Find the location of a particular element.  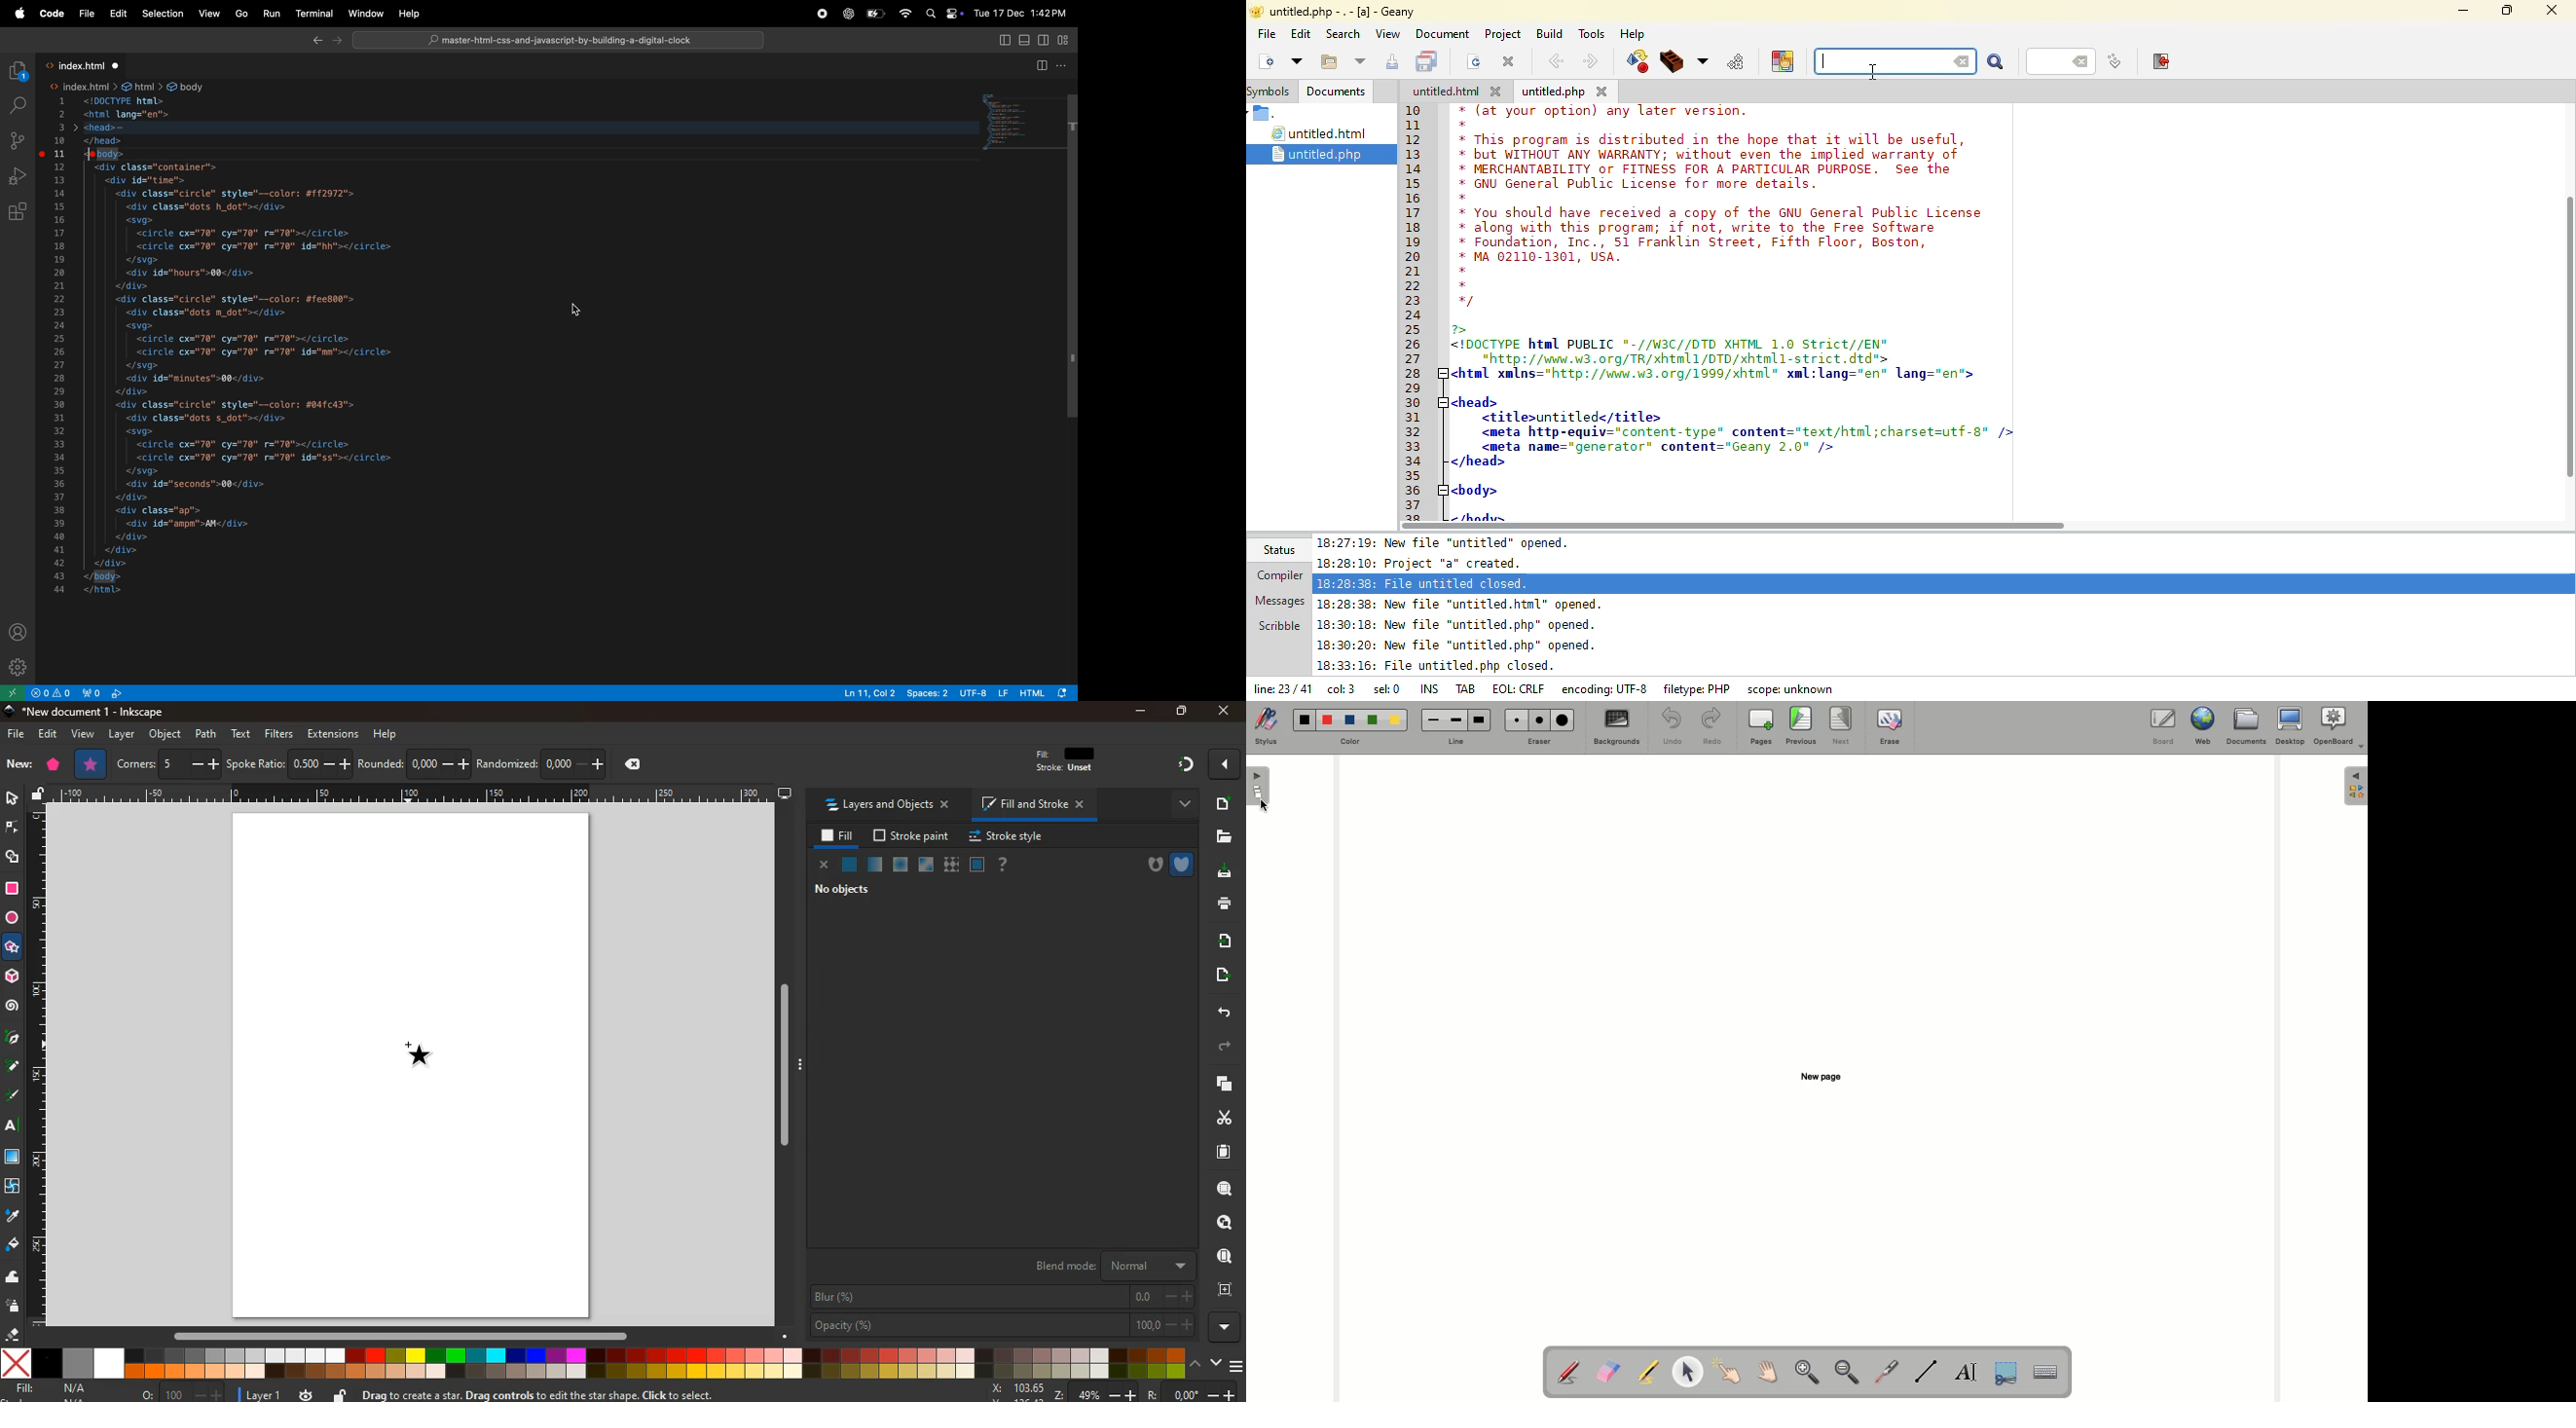

new is located at coordinates (1265, 60).